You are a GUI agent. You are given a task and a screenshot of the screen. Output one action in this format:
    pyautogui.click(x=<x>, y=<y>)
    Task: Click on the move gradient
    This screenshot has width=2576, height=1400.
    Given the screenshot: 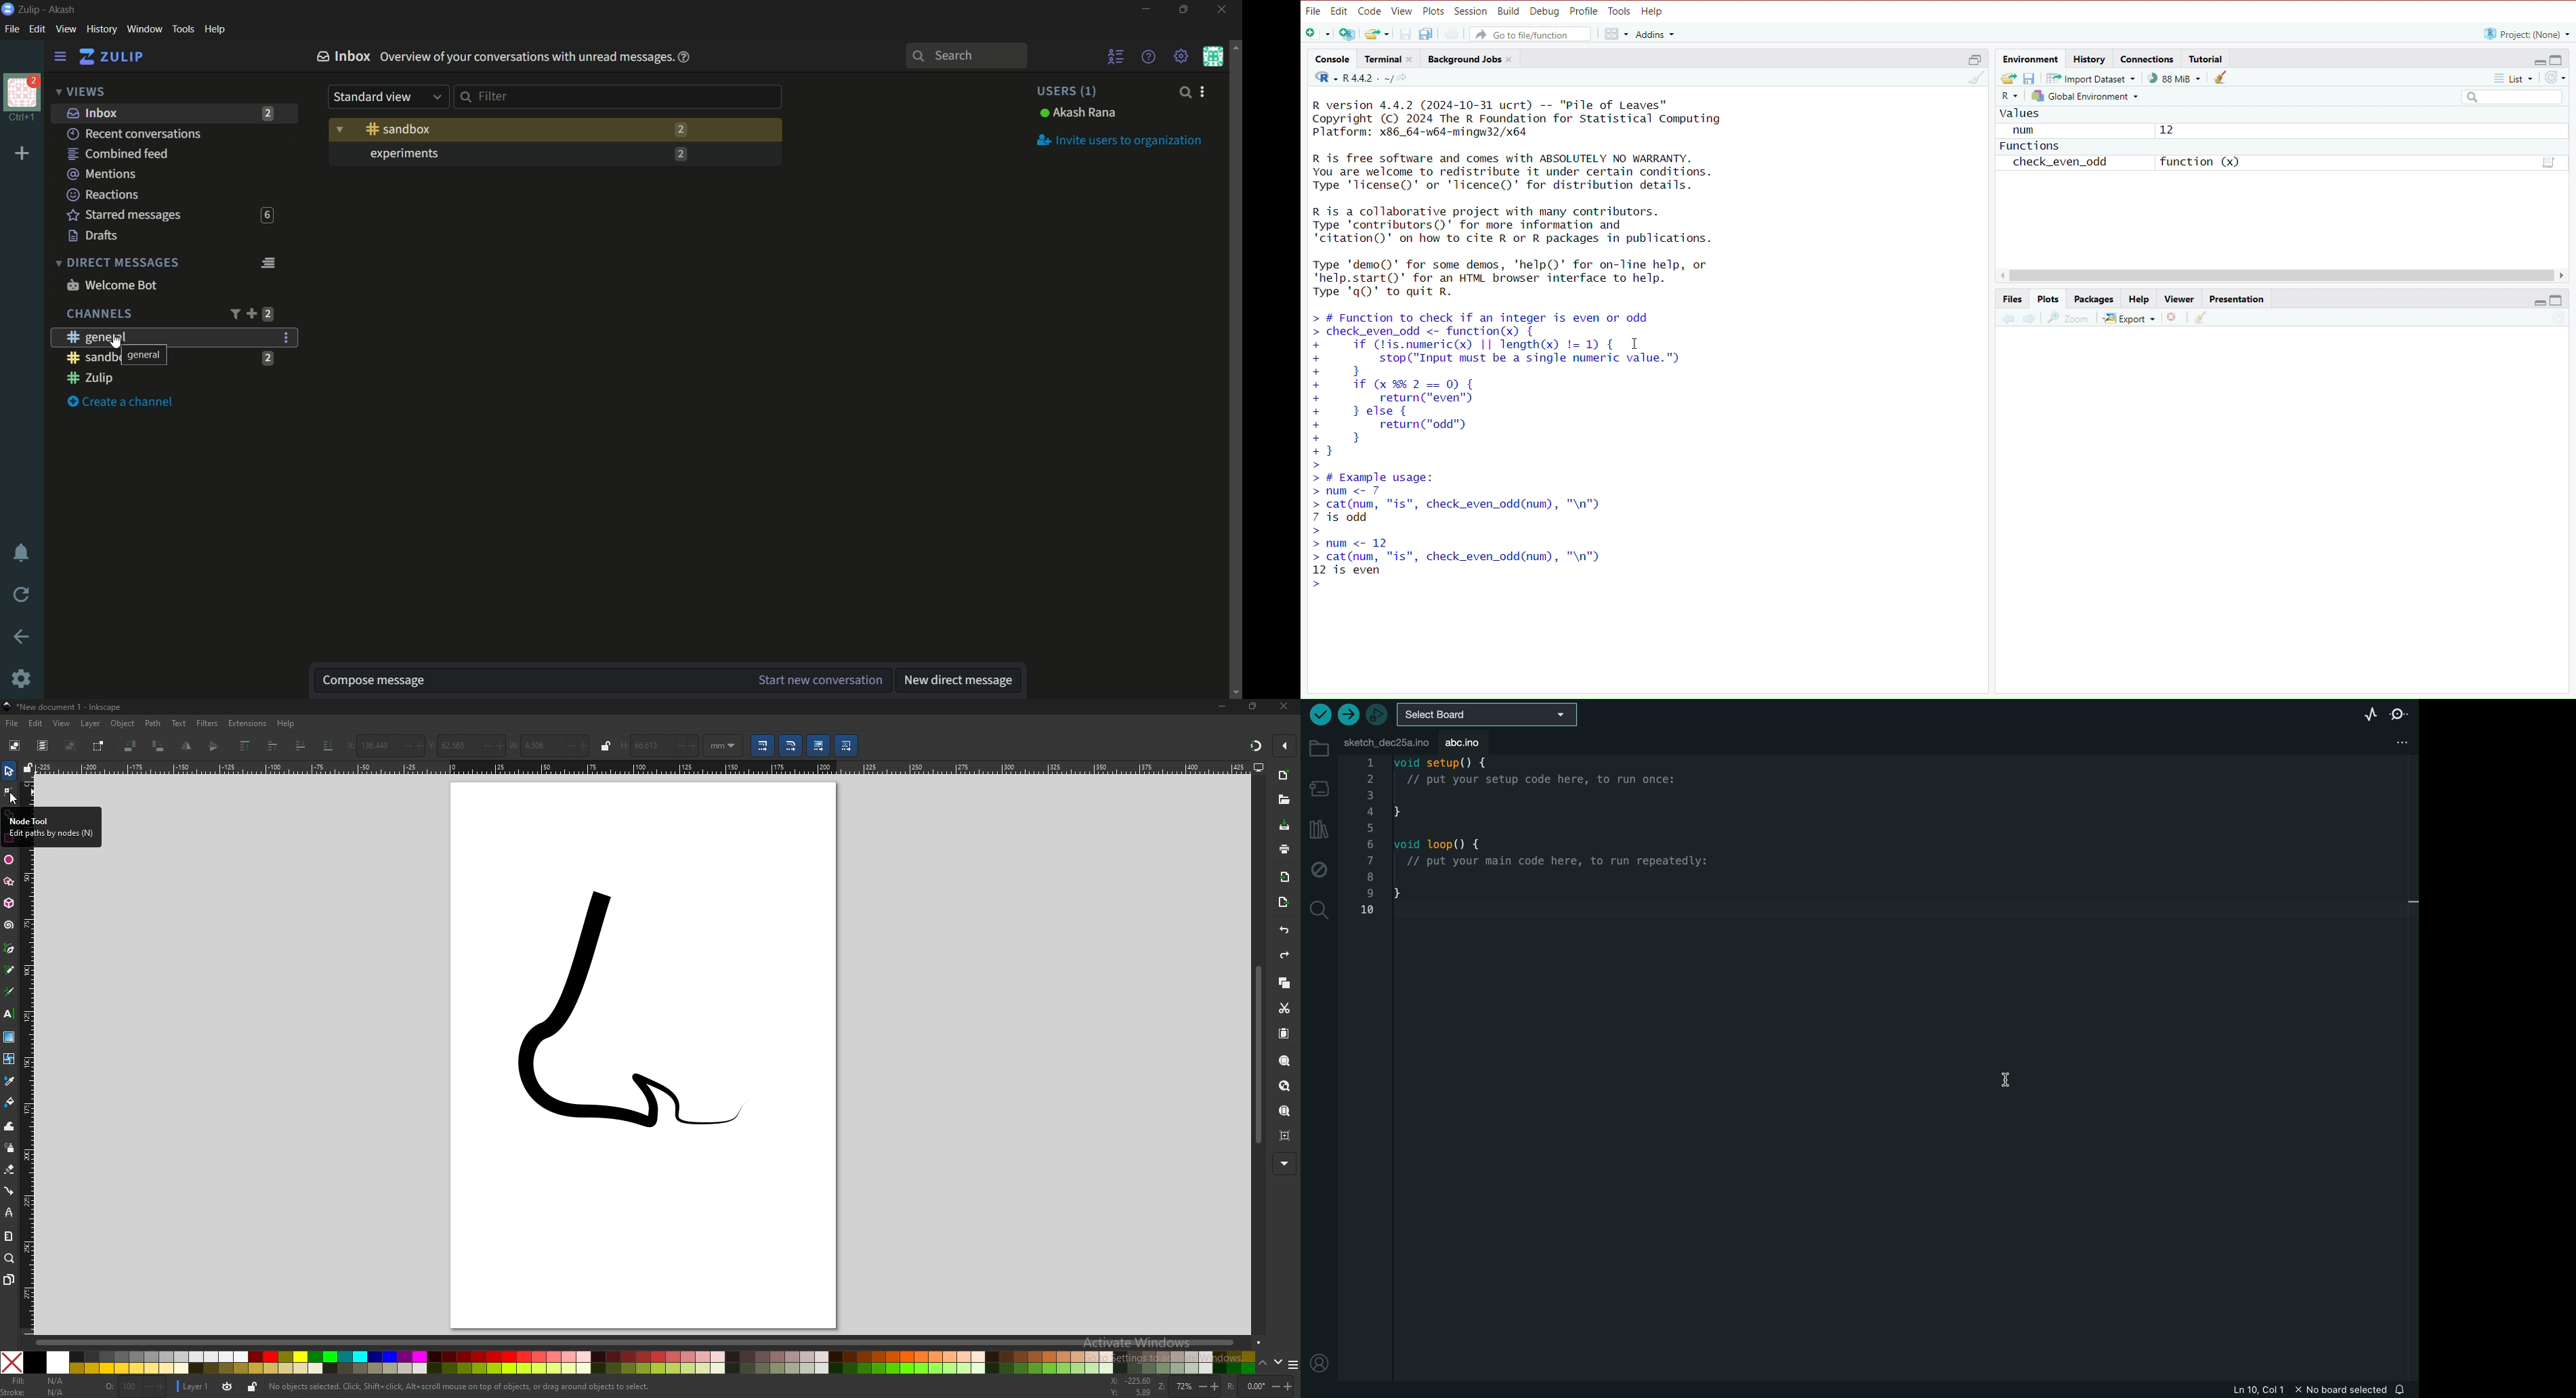 What is the action you would take?
    pyautogui.click(x=818, y=746)
    